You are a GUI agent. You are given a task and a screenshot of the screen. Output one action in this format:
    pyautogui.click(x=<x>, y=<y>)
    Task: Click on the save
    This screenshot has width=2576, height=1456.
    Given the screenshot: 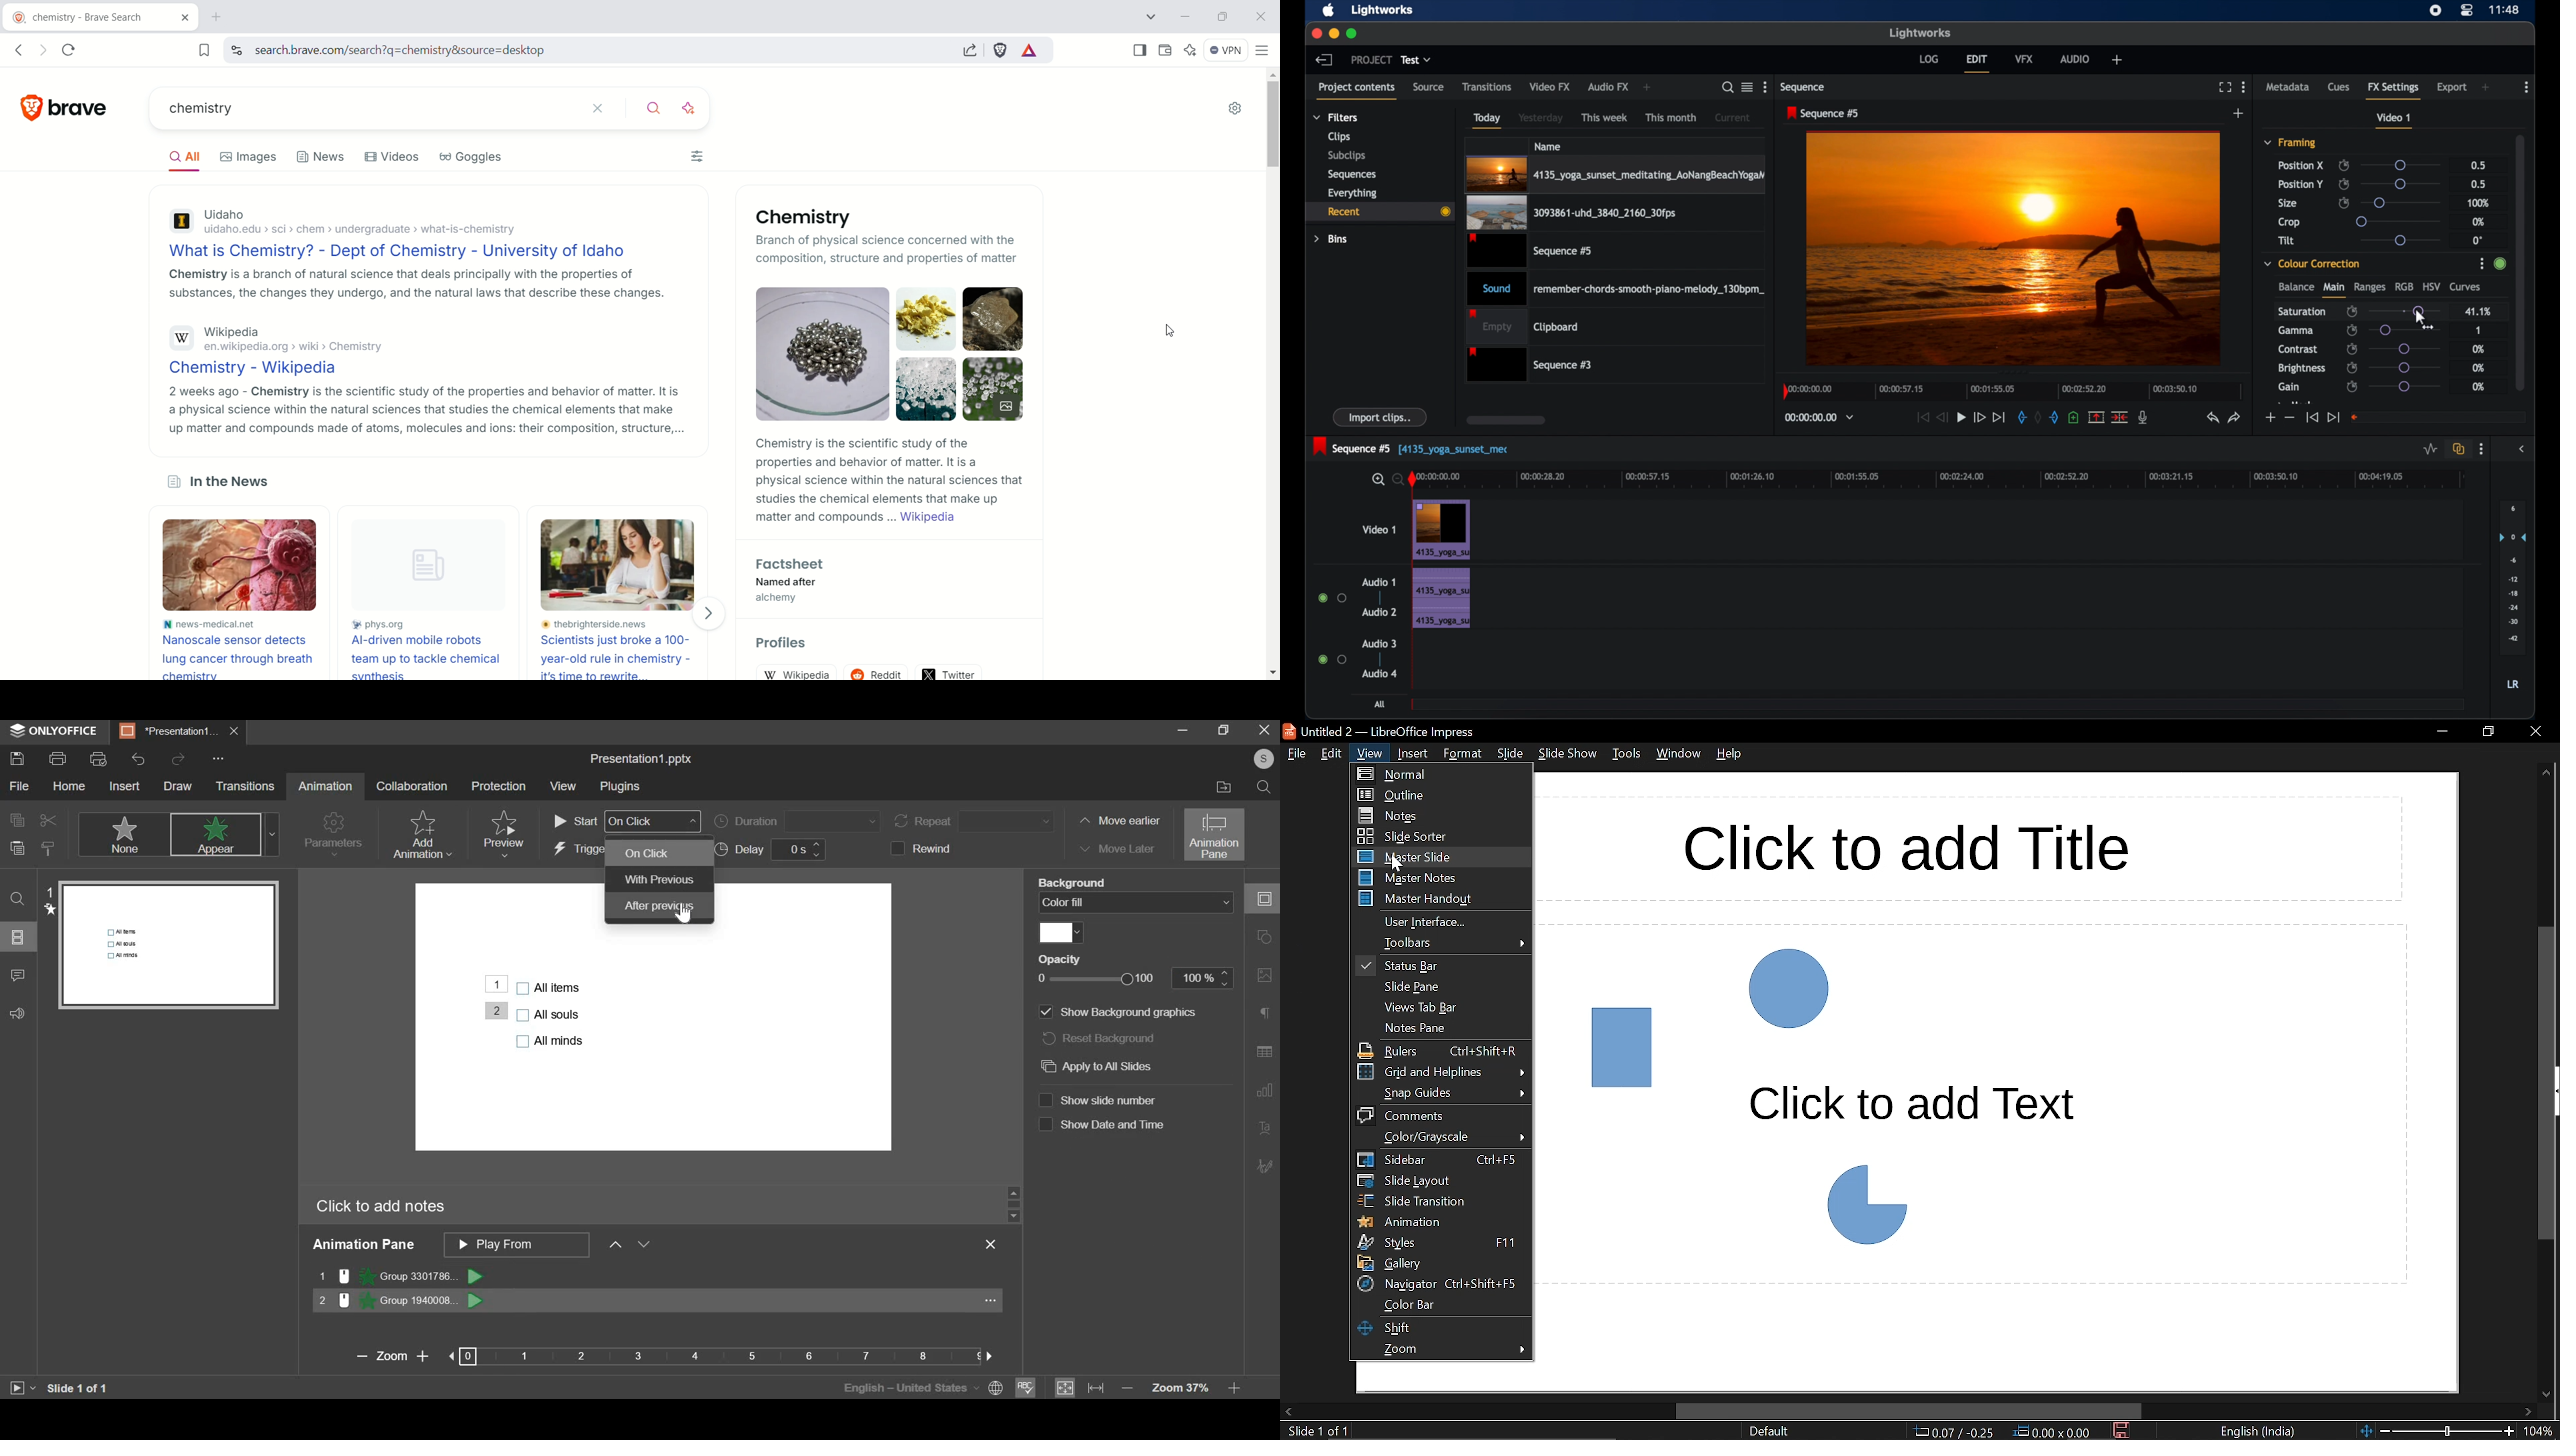 What is the action you would take?
    pyautogui.click(x=16, y=758)
    